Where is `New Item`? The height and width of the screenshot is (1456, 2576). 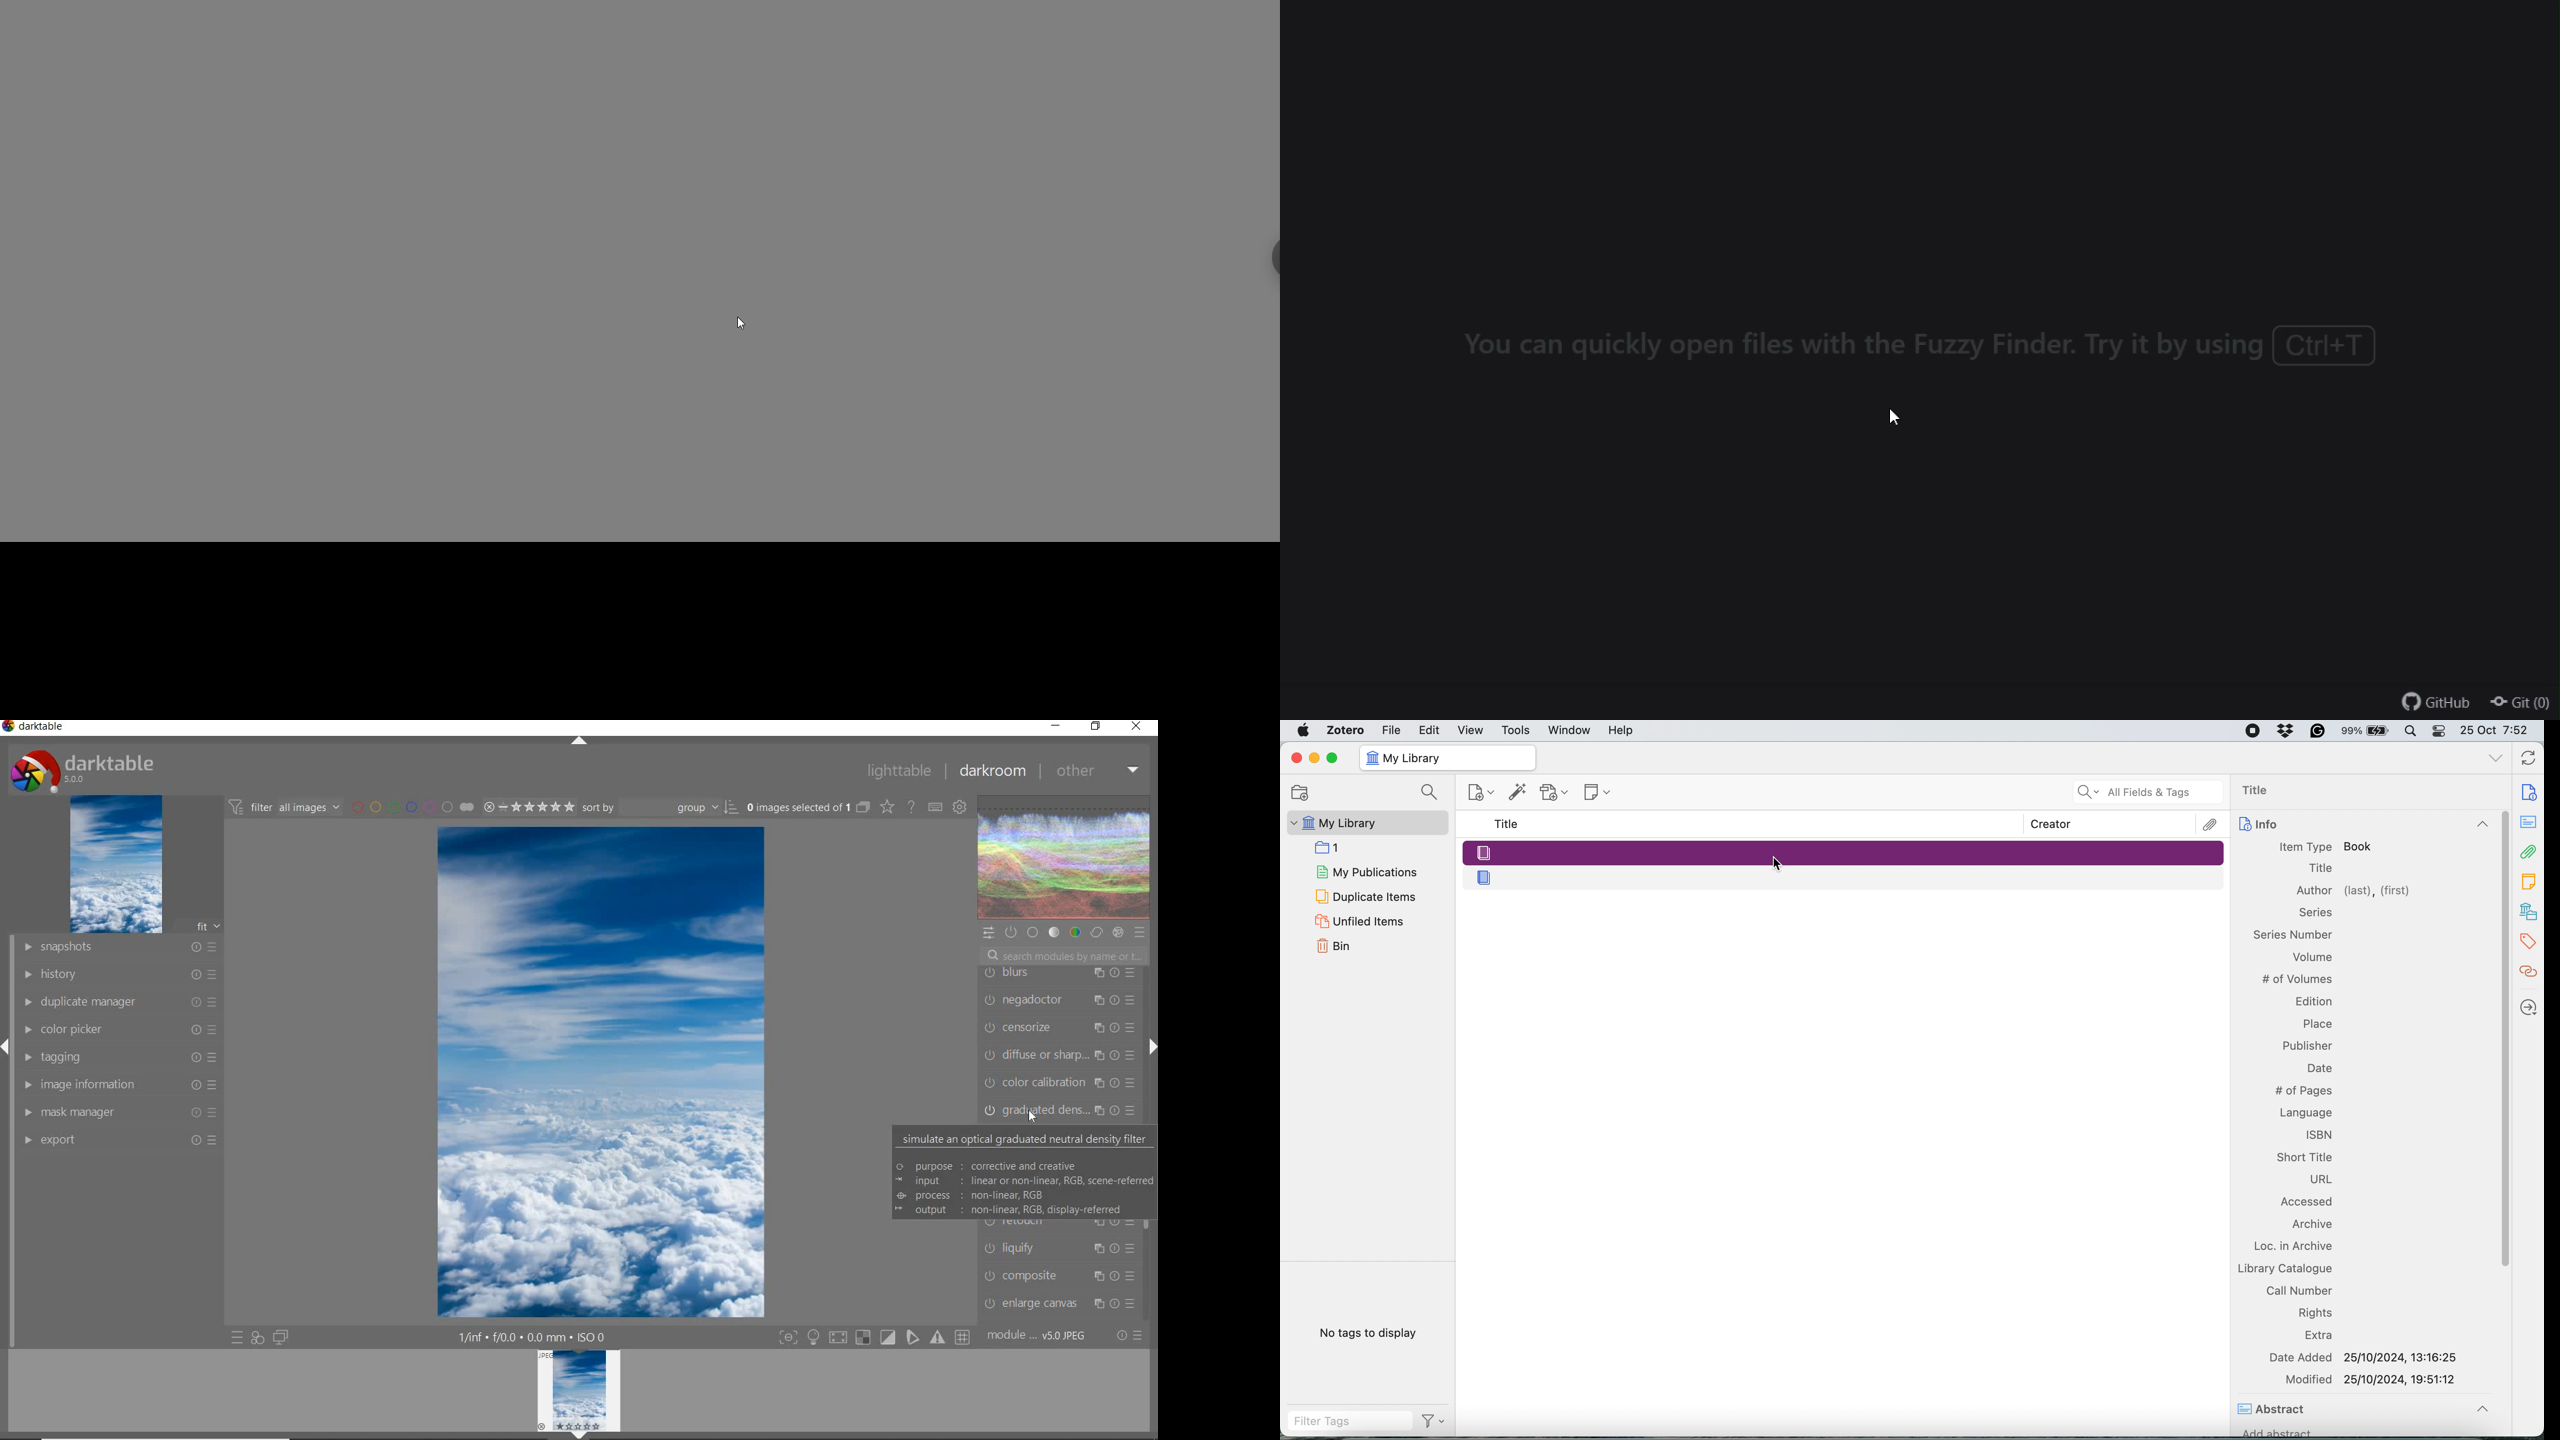 New Item is located at coordinates (1482, 794).